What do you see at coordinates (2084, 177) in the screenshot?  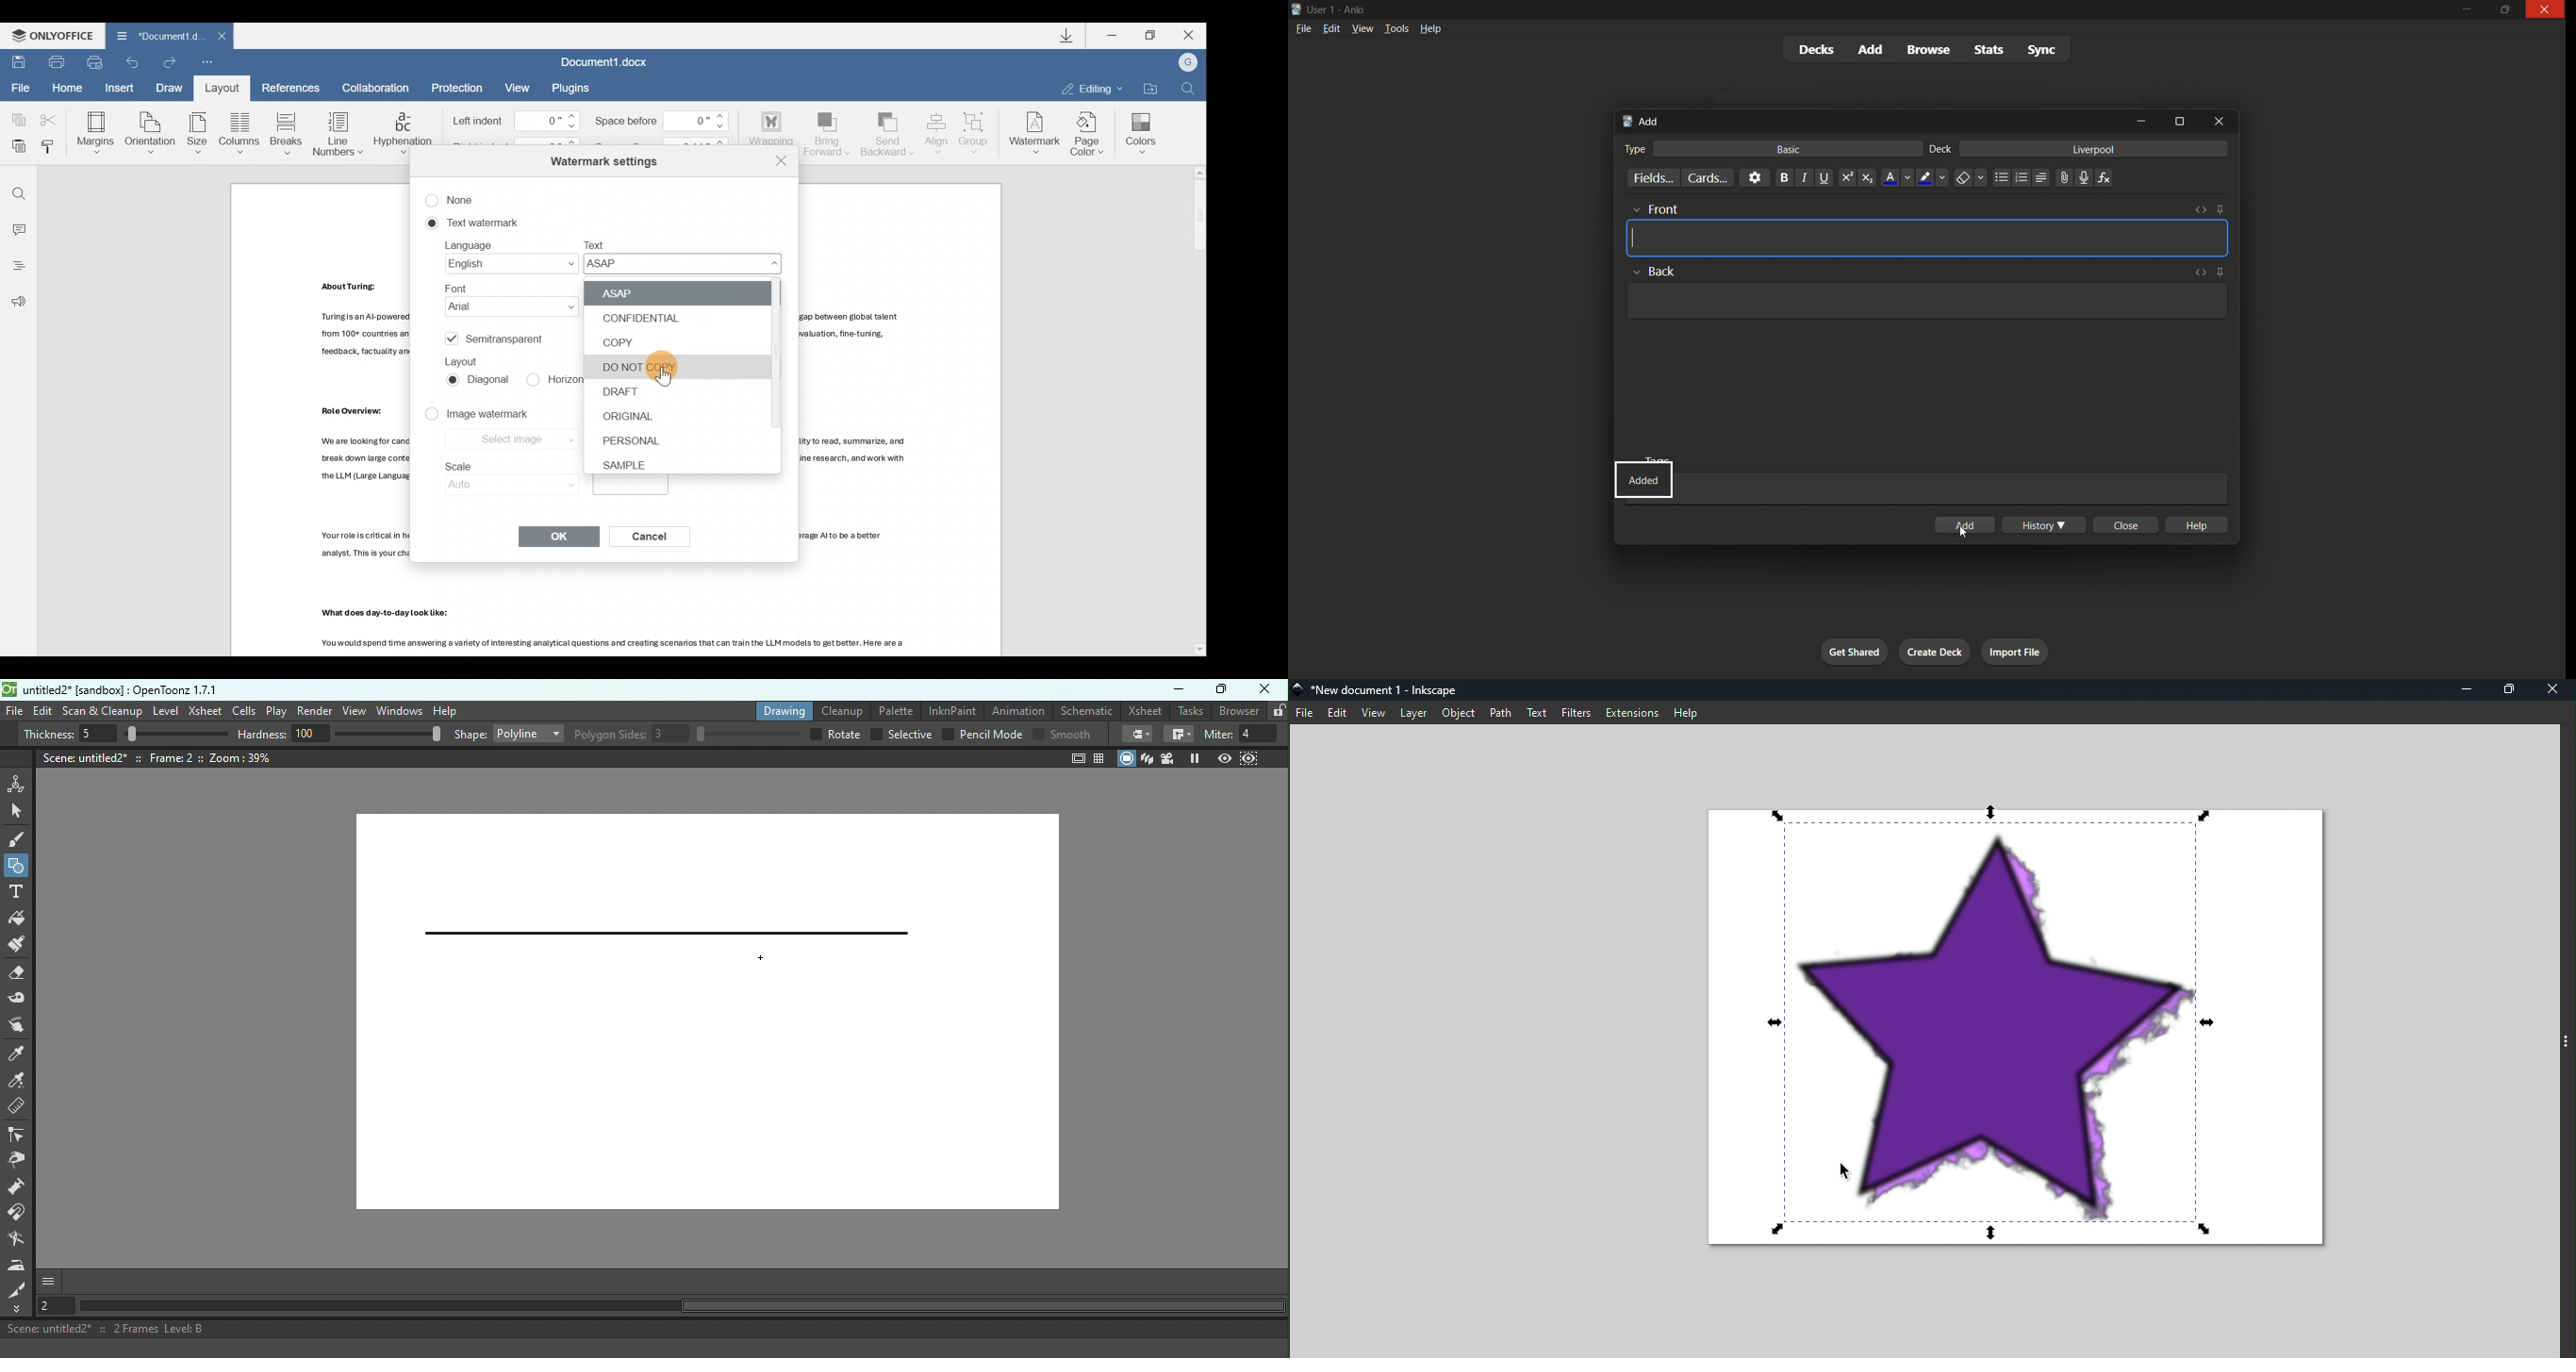 I see `add audio` at bounding box center [2084, 177].